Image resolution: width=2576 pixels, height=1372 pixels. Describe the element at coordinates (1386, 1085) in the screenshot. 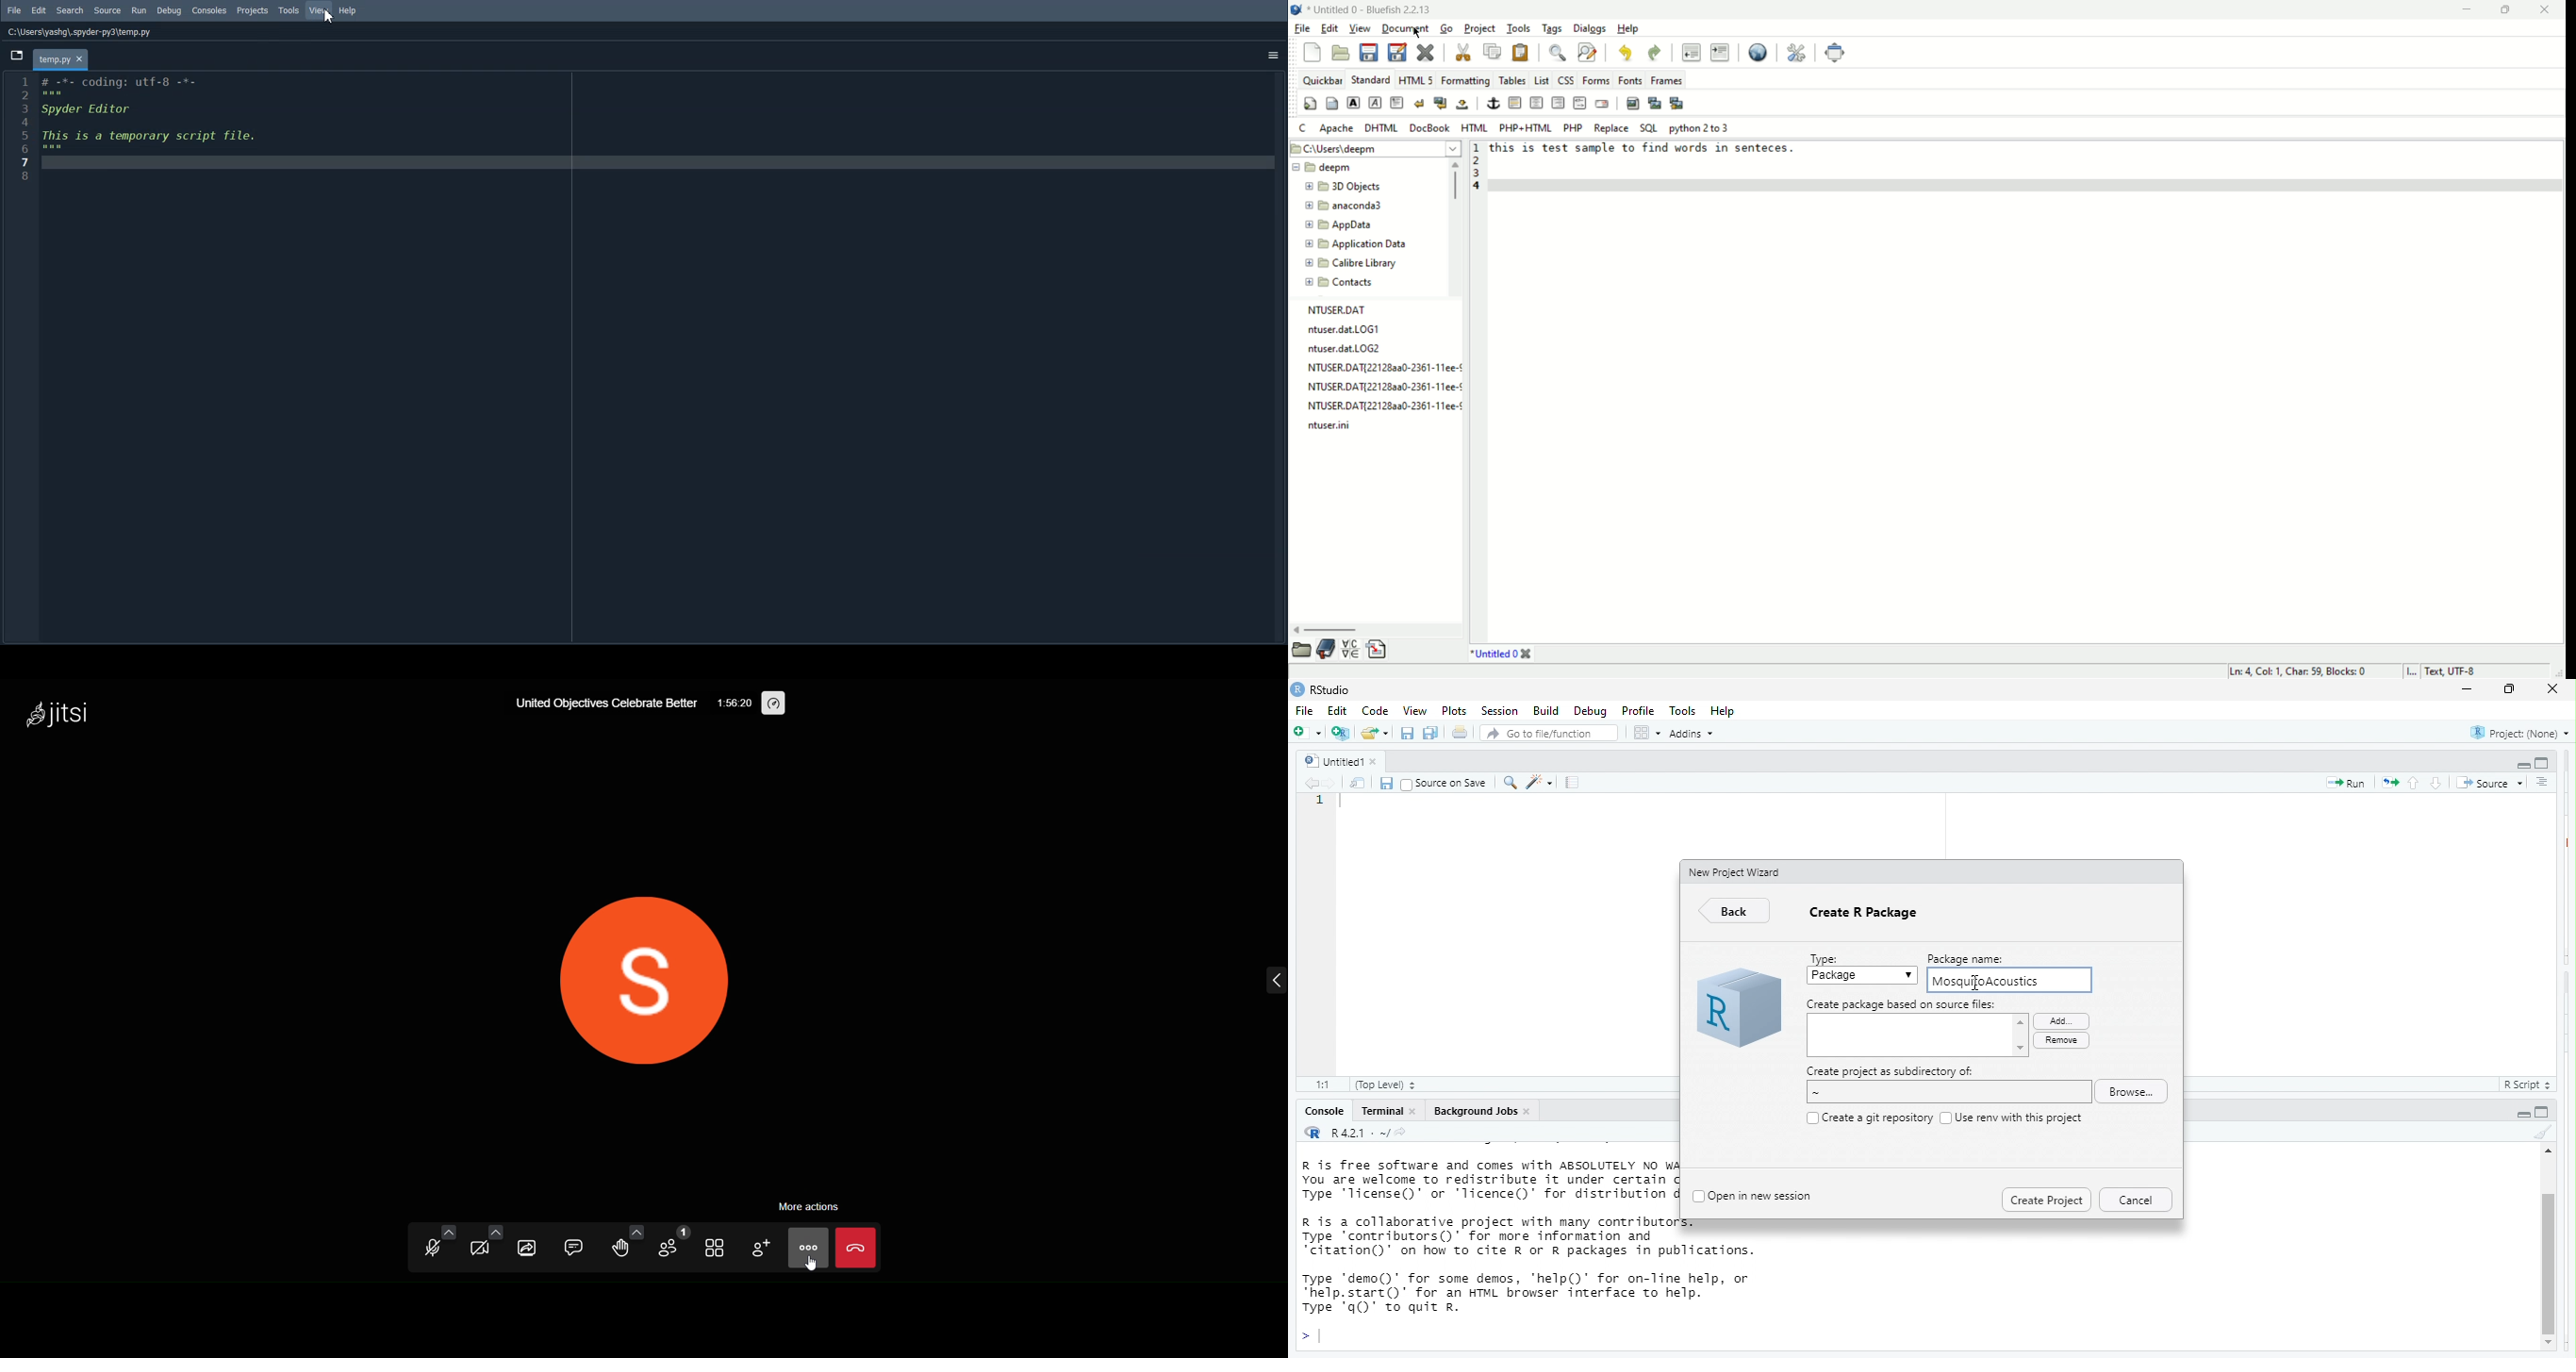

I see `(Top Level) ` at that location.